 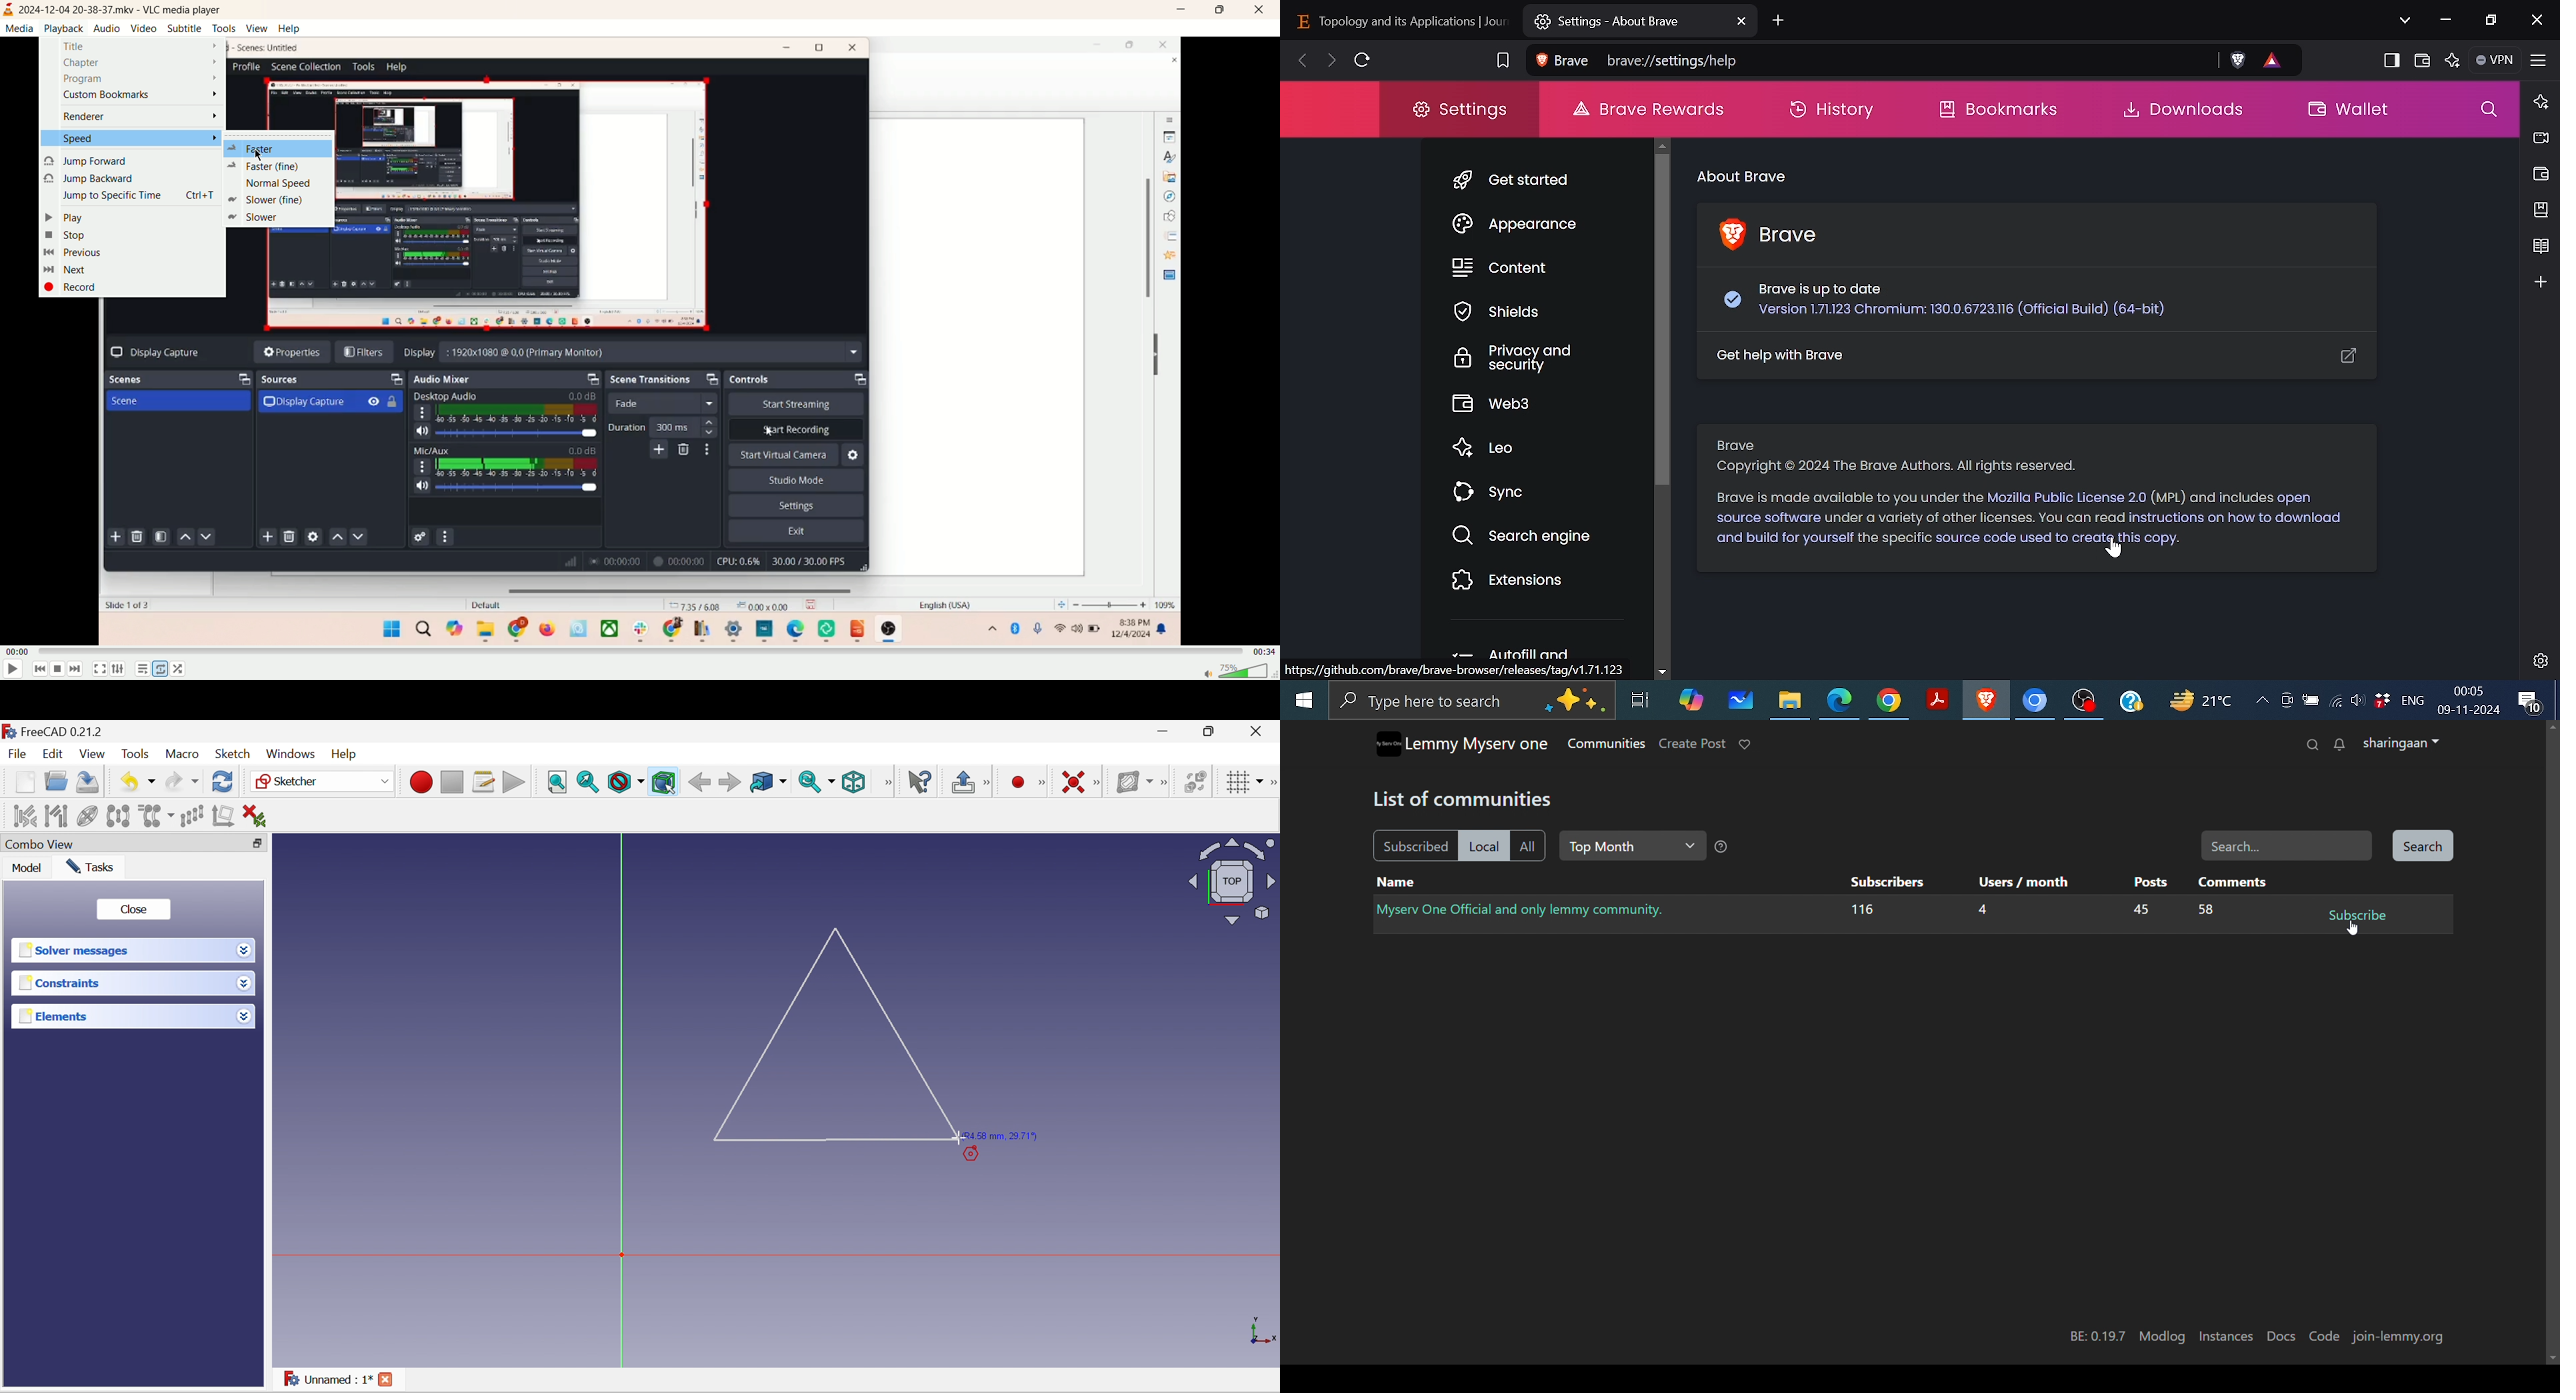 I want to click on maximize, so click(x=1211, y=731).